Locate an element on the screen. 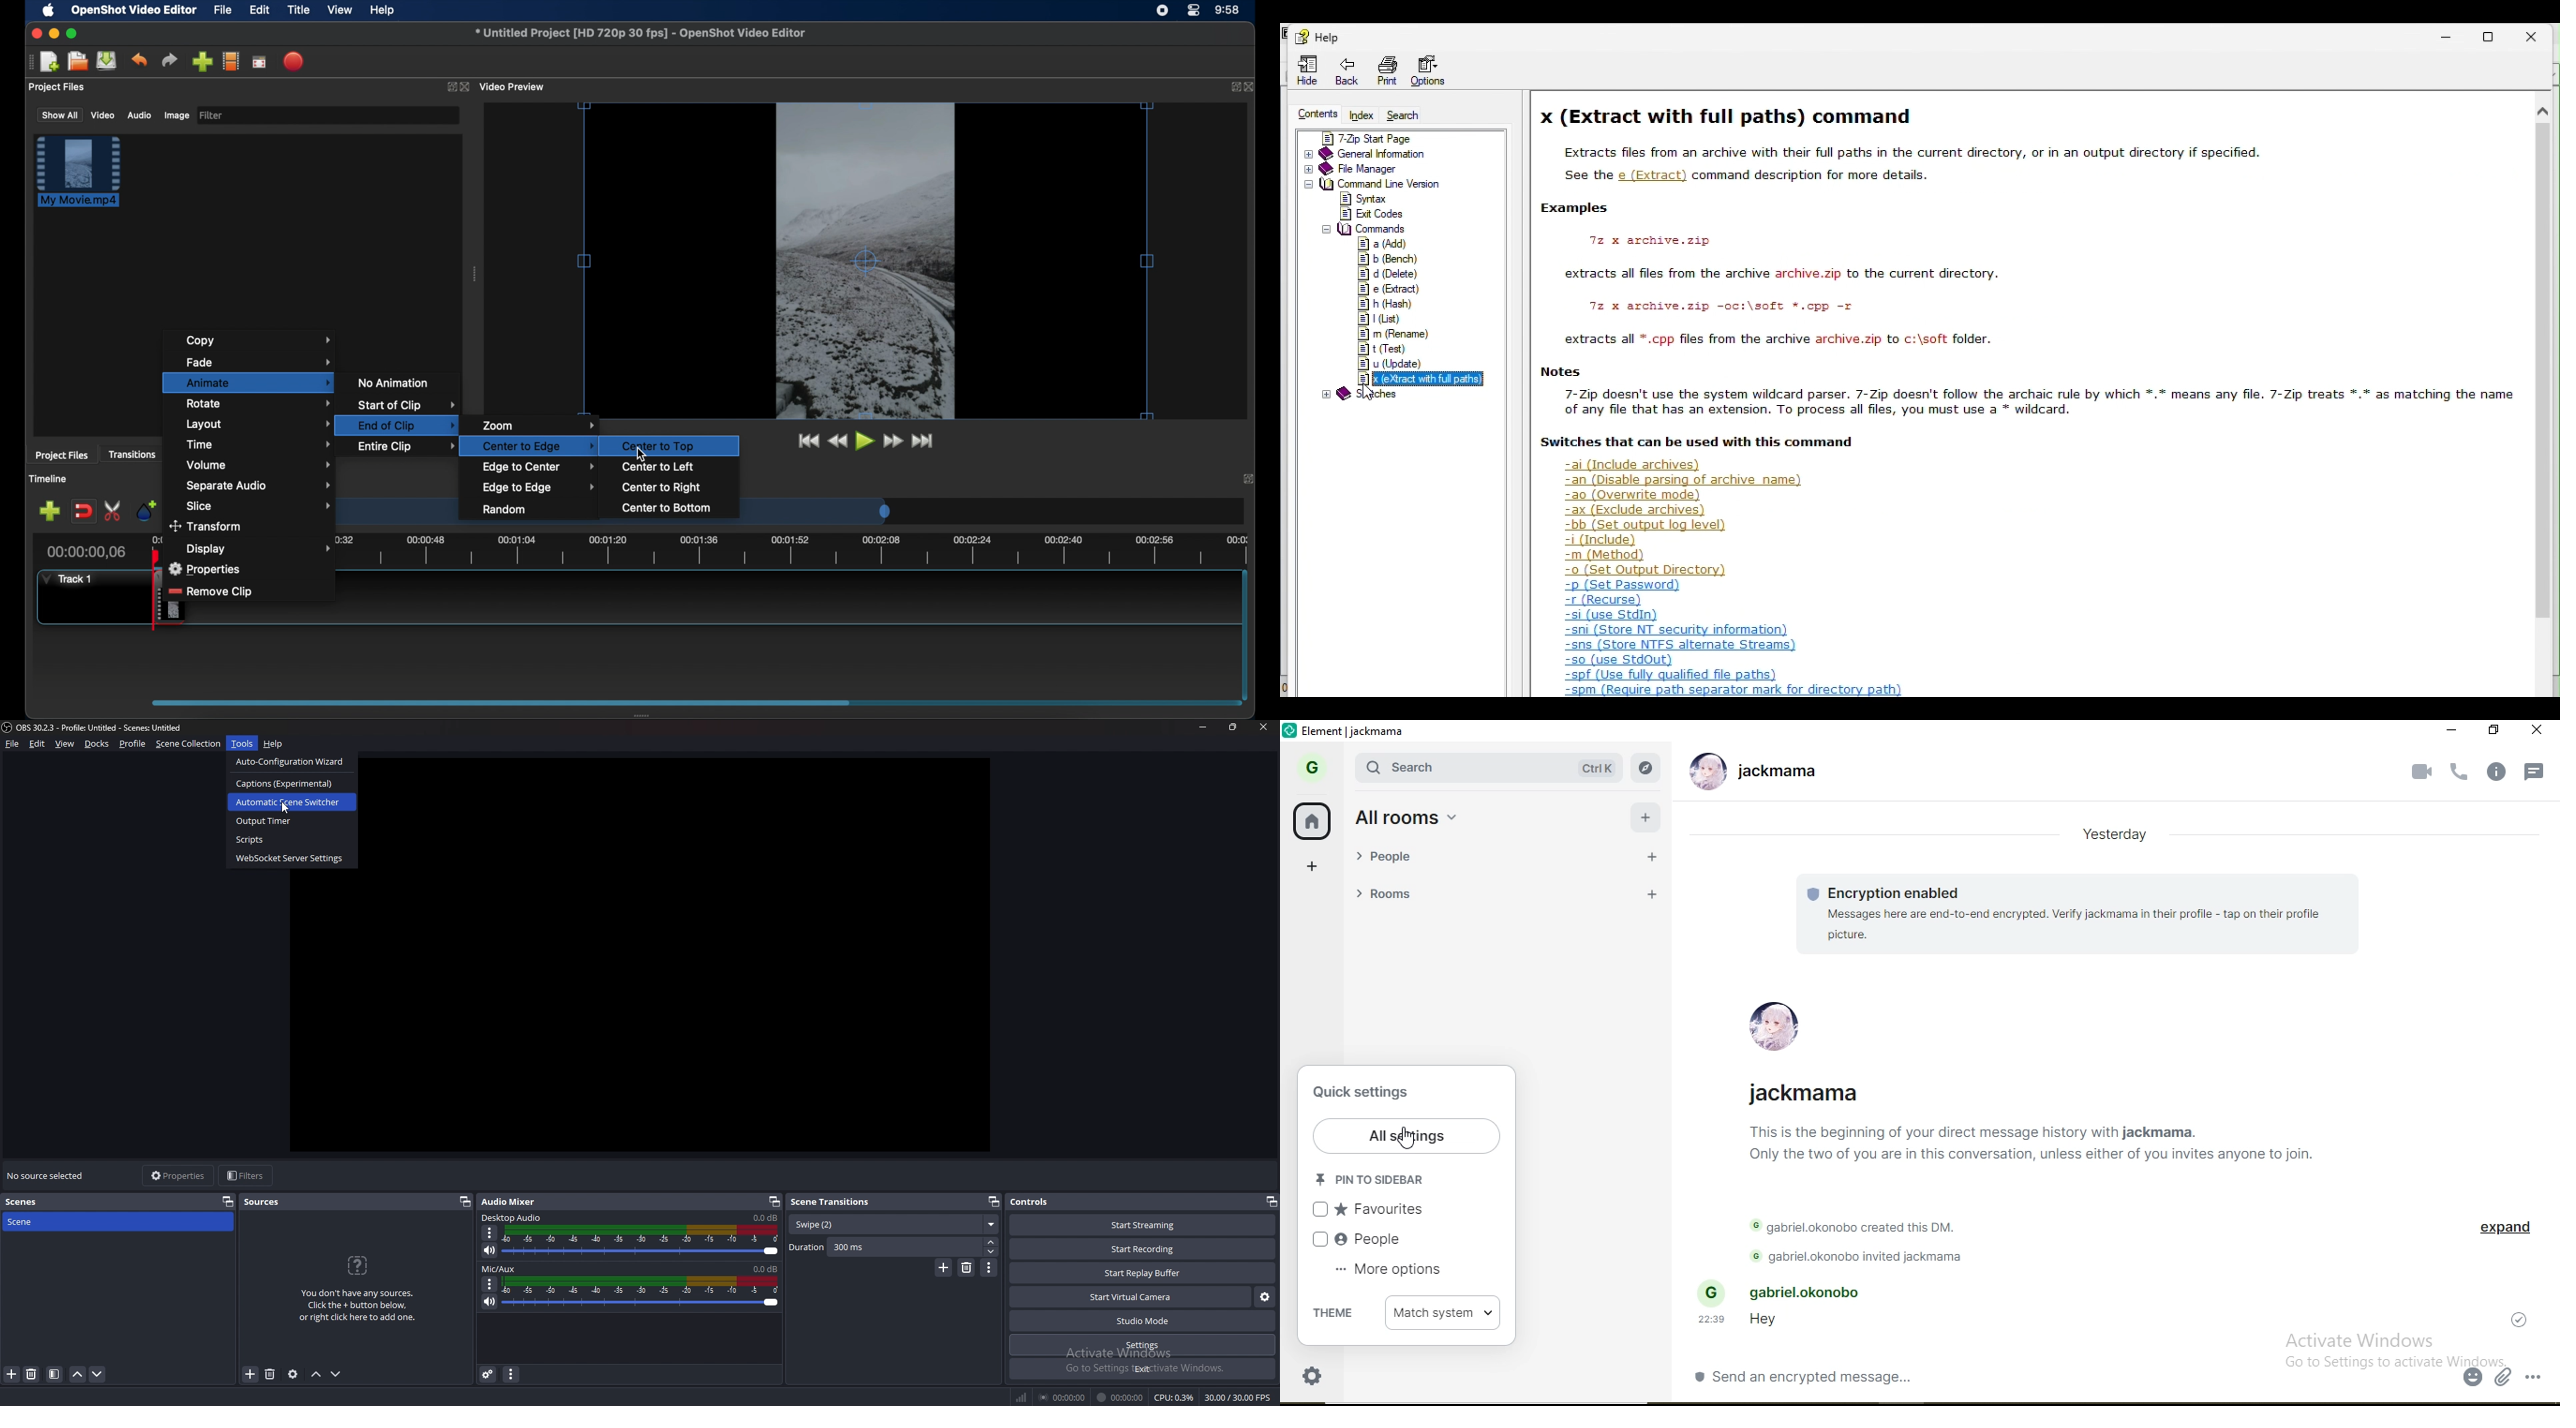 The height and width of the screenshot is (1428, 2576). audio mixer is located at coordinates (508, 1201).